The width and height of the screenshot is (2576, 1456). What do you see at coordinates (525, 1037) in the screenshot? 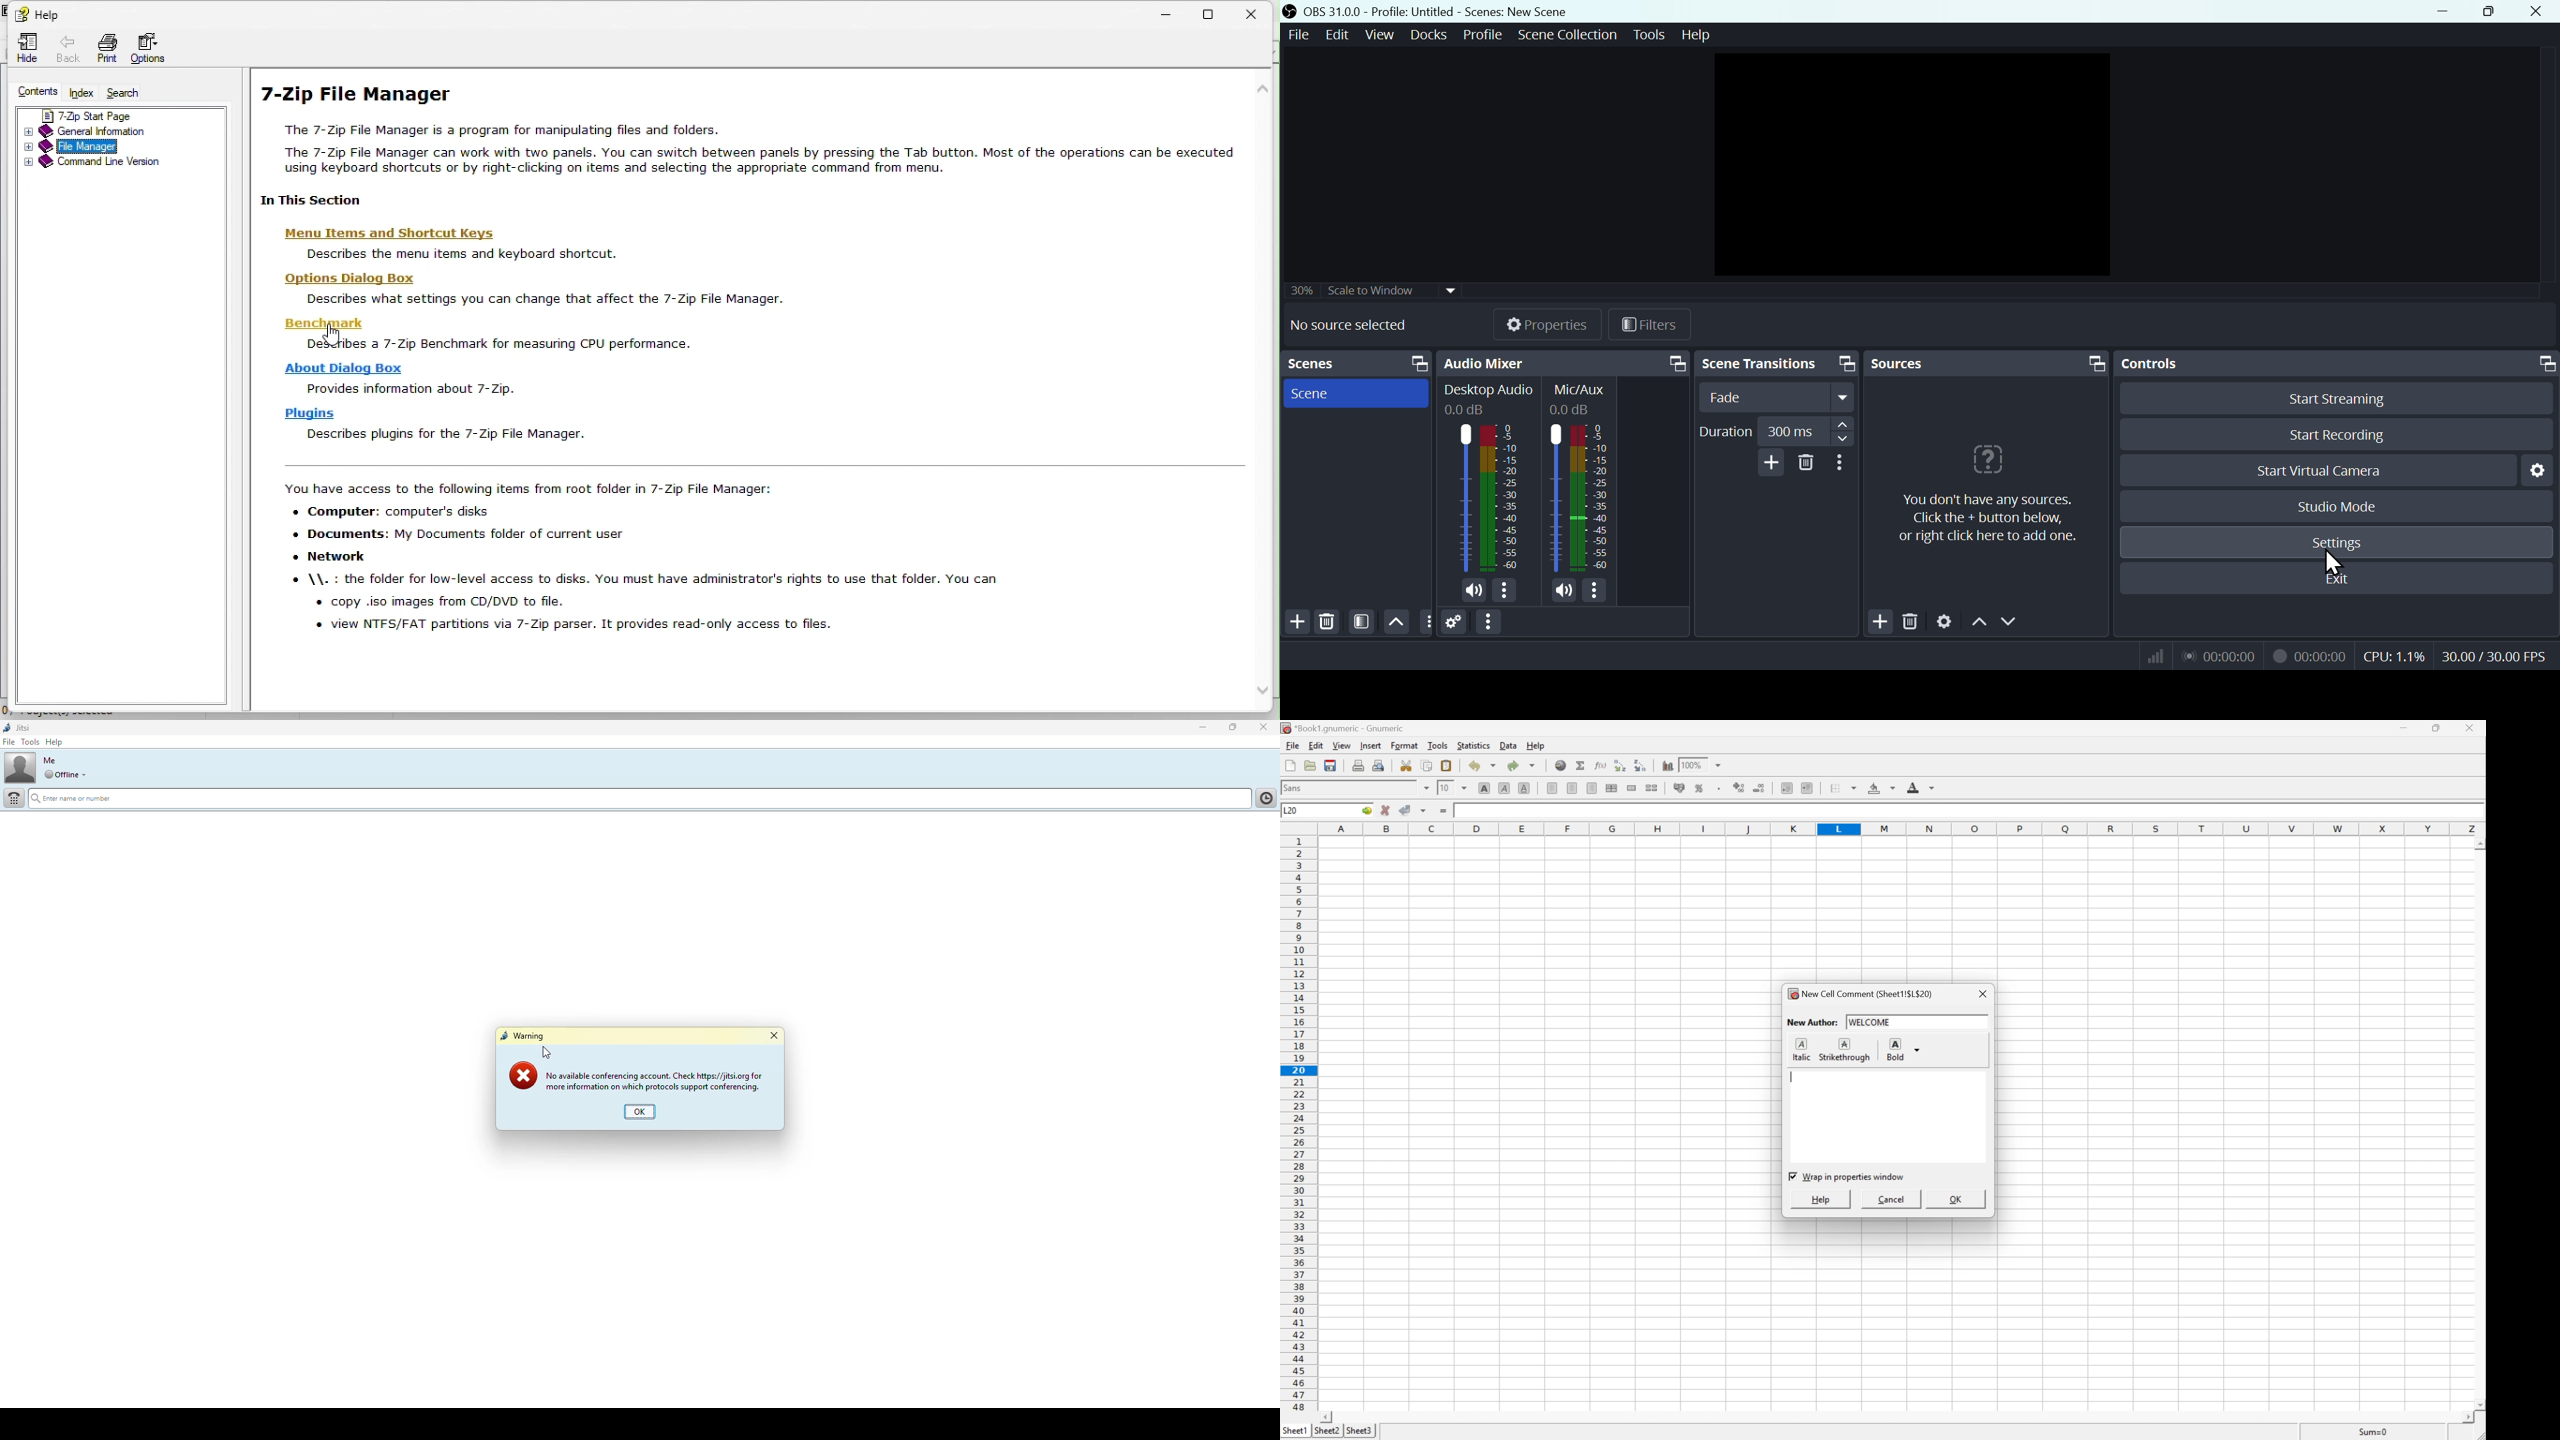
I see `warning` at bounding box center [525, 1037].